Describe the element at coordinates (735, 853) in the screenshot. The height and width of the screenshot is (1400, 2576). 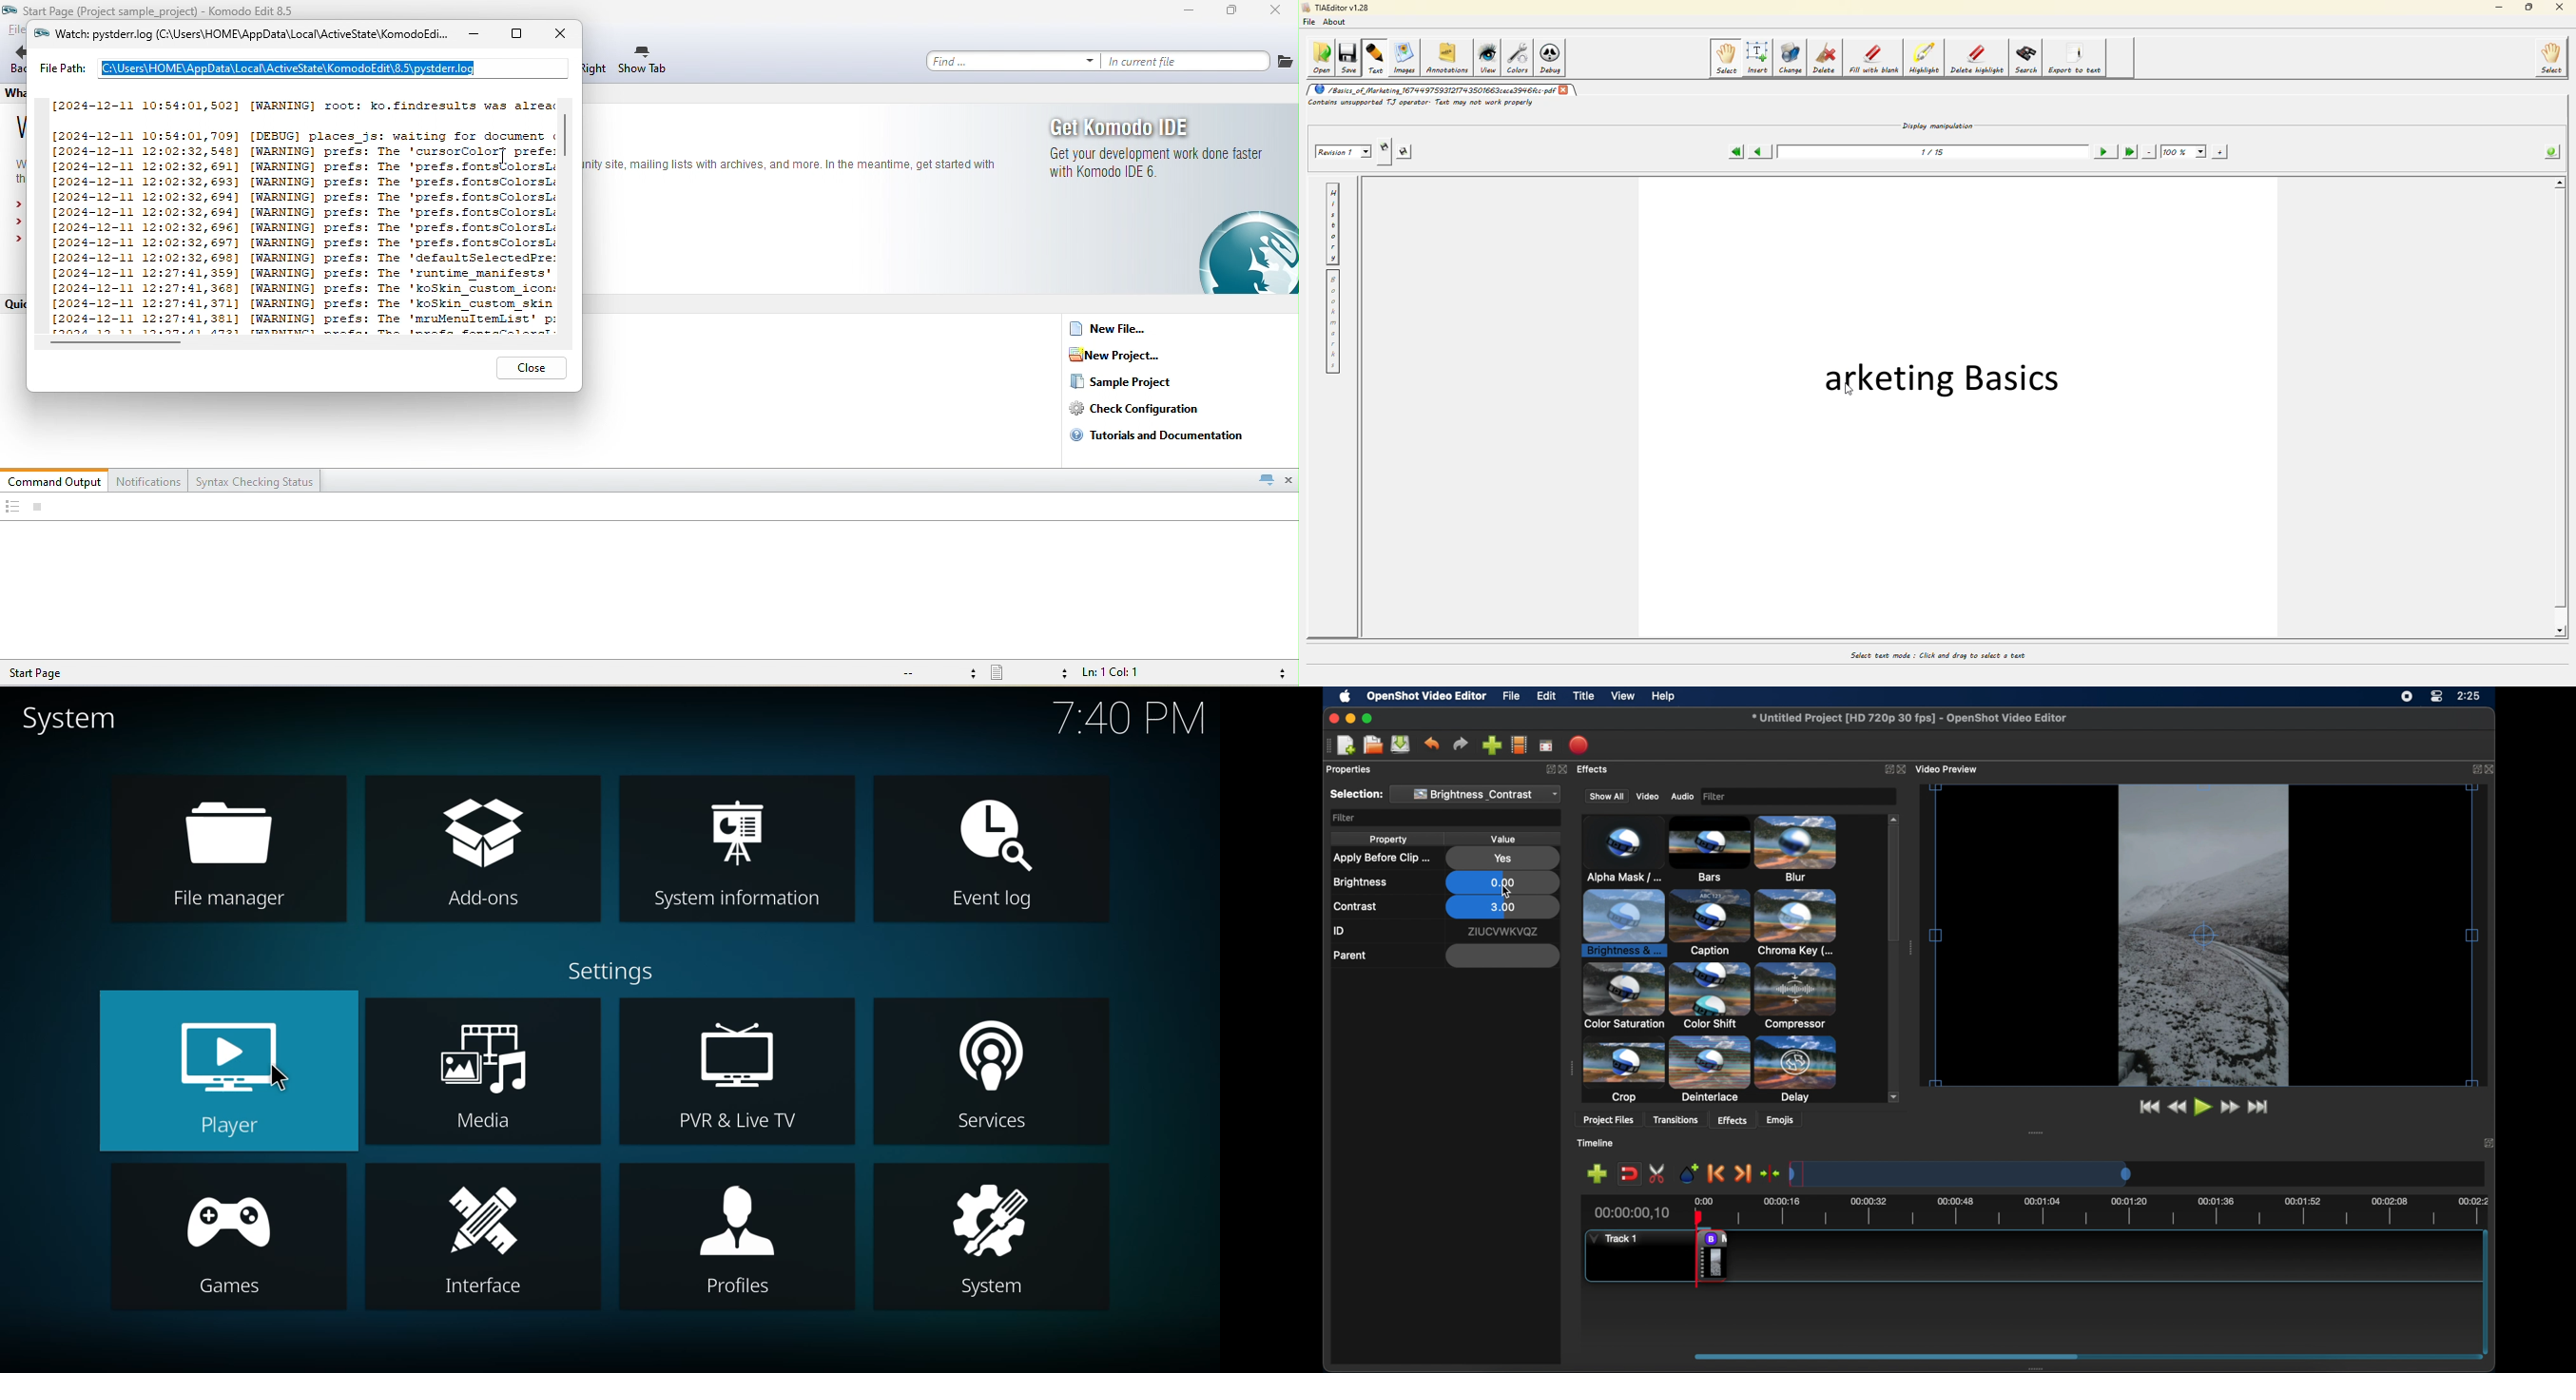
I see `system information` at that location.